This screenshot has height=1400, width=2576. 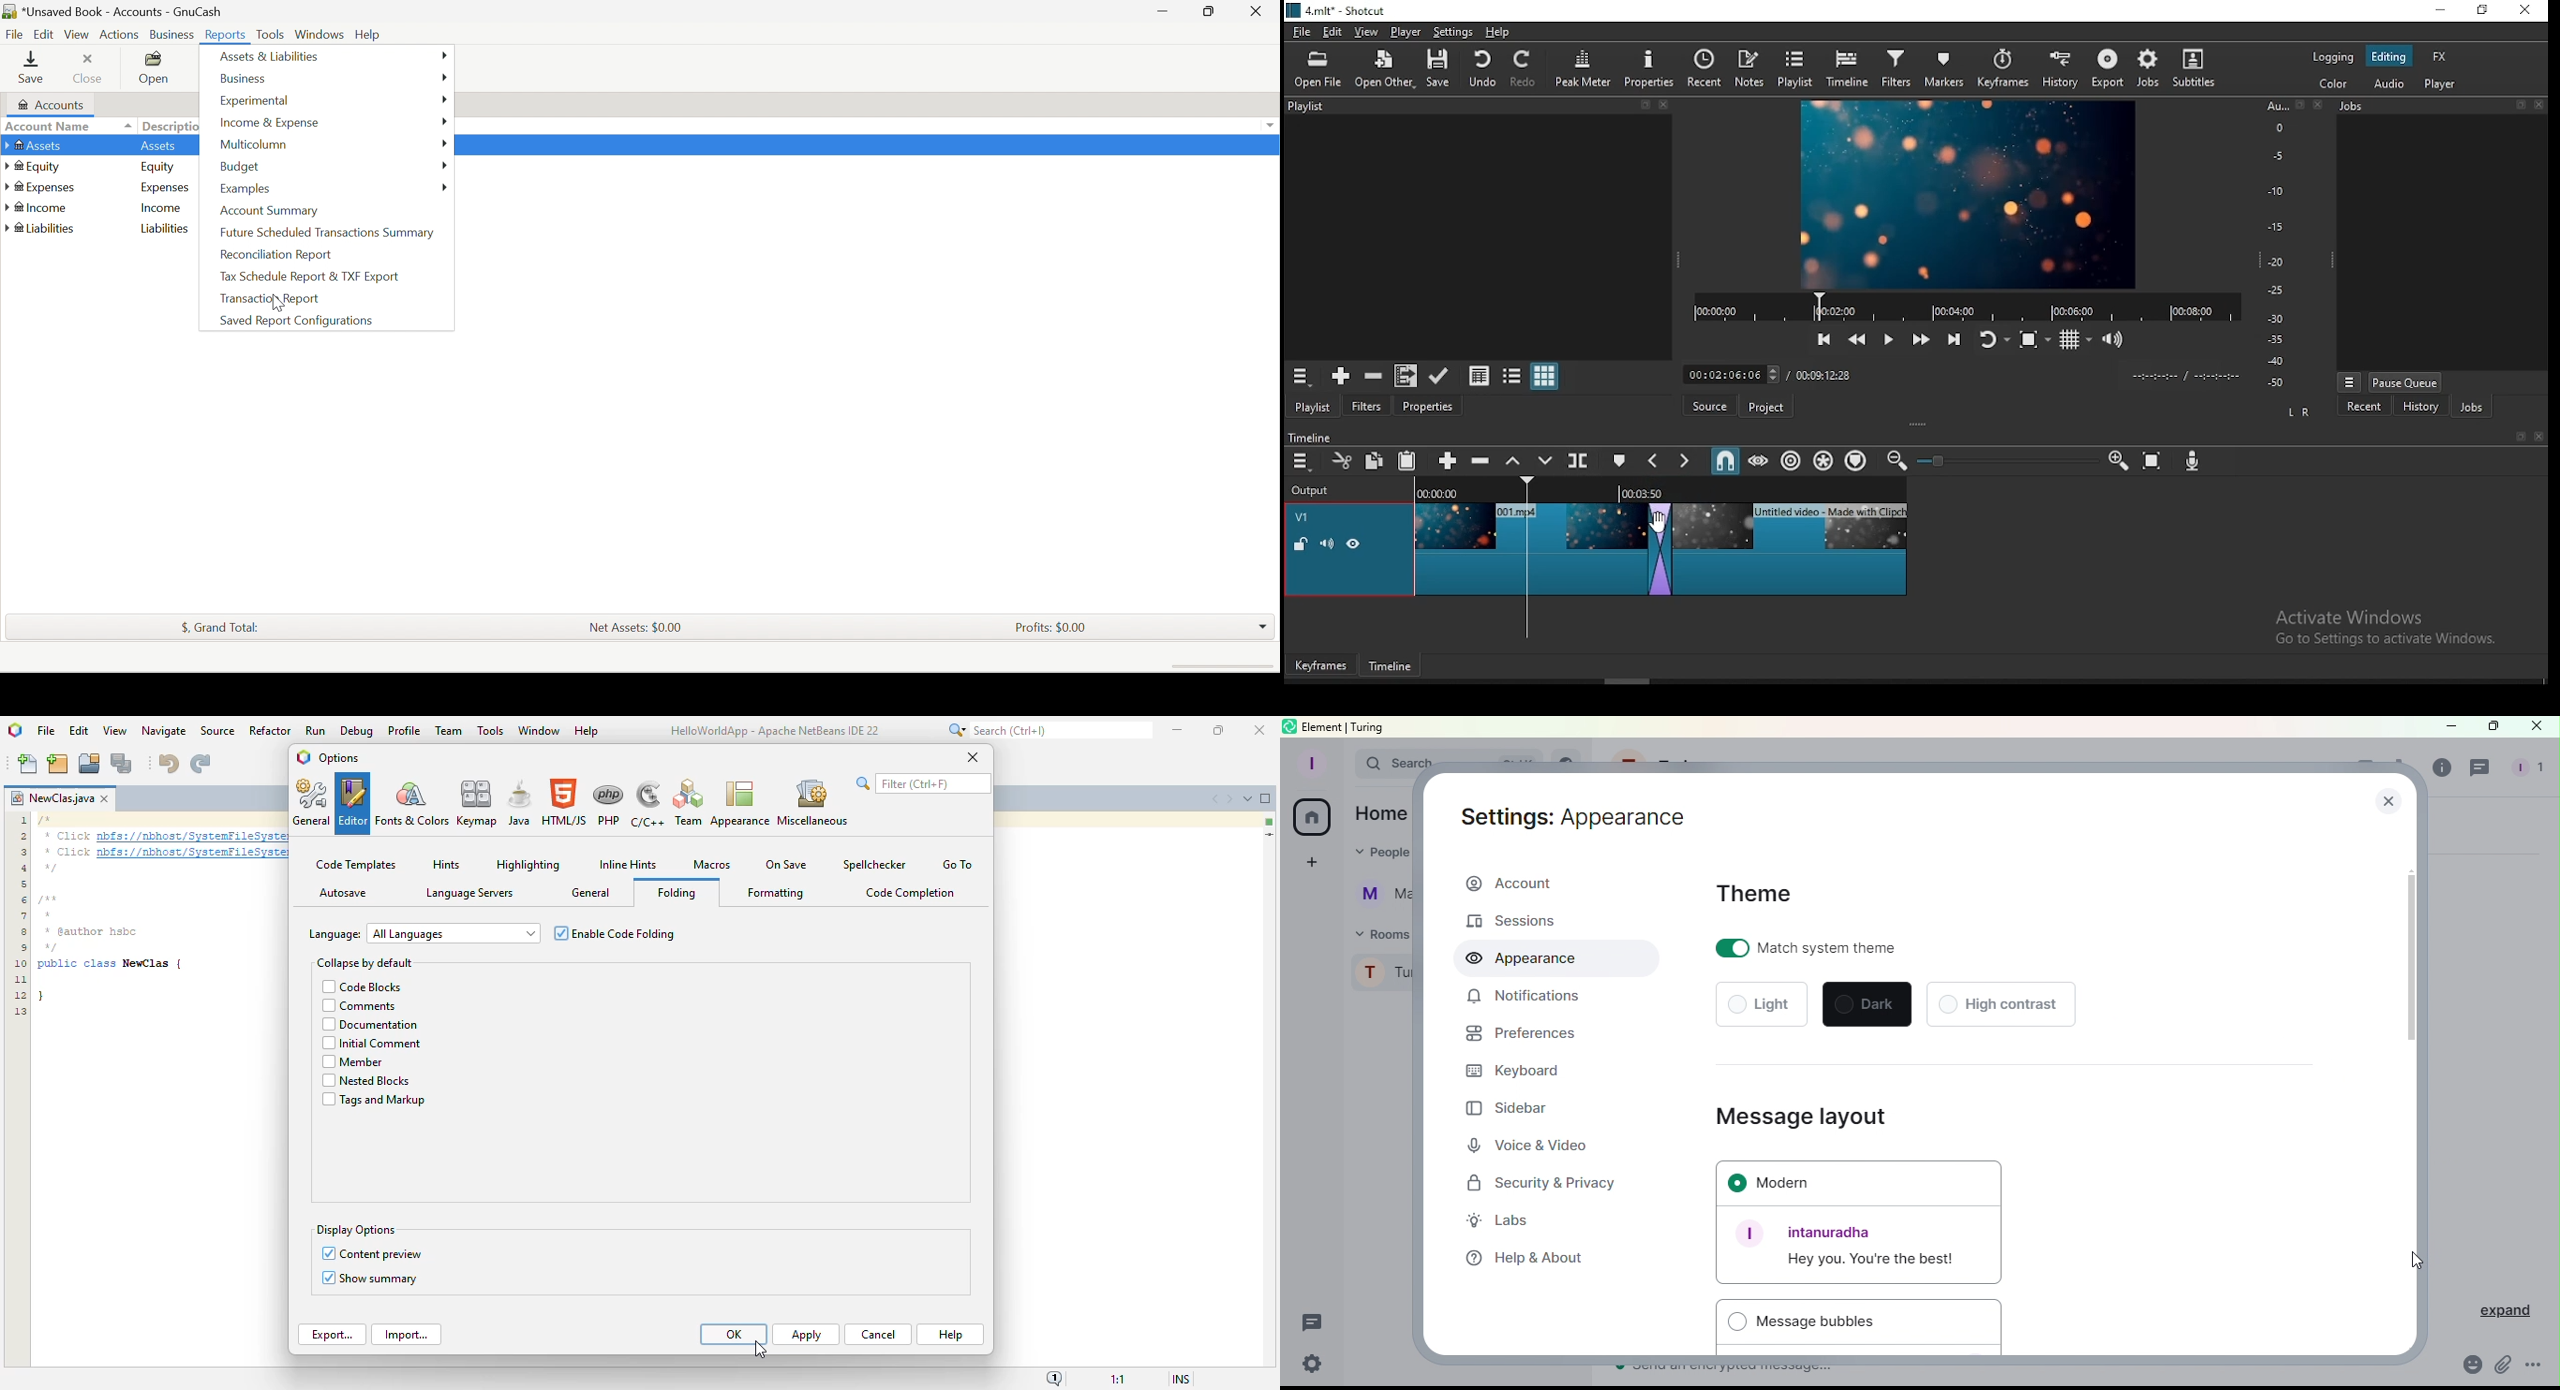 I want to click on open file, so click(x=1317, y=70).